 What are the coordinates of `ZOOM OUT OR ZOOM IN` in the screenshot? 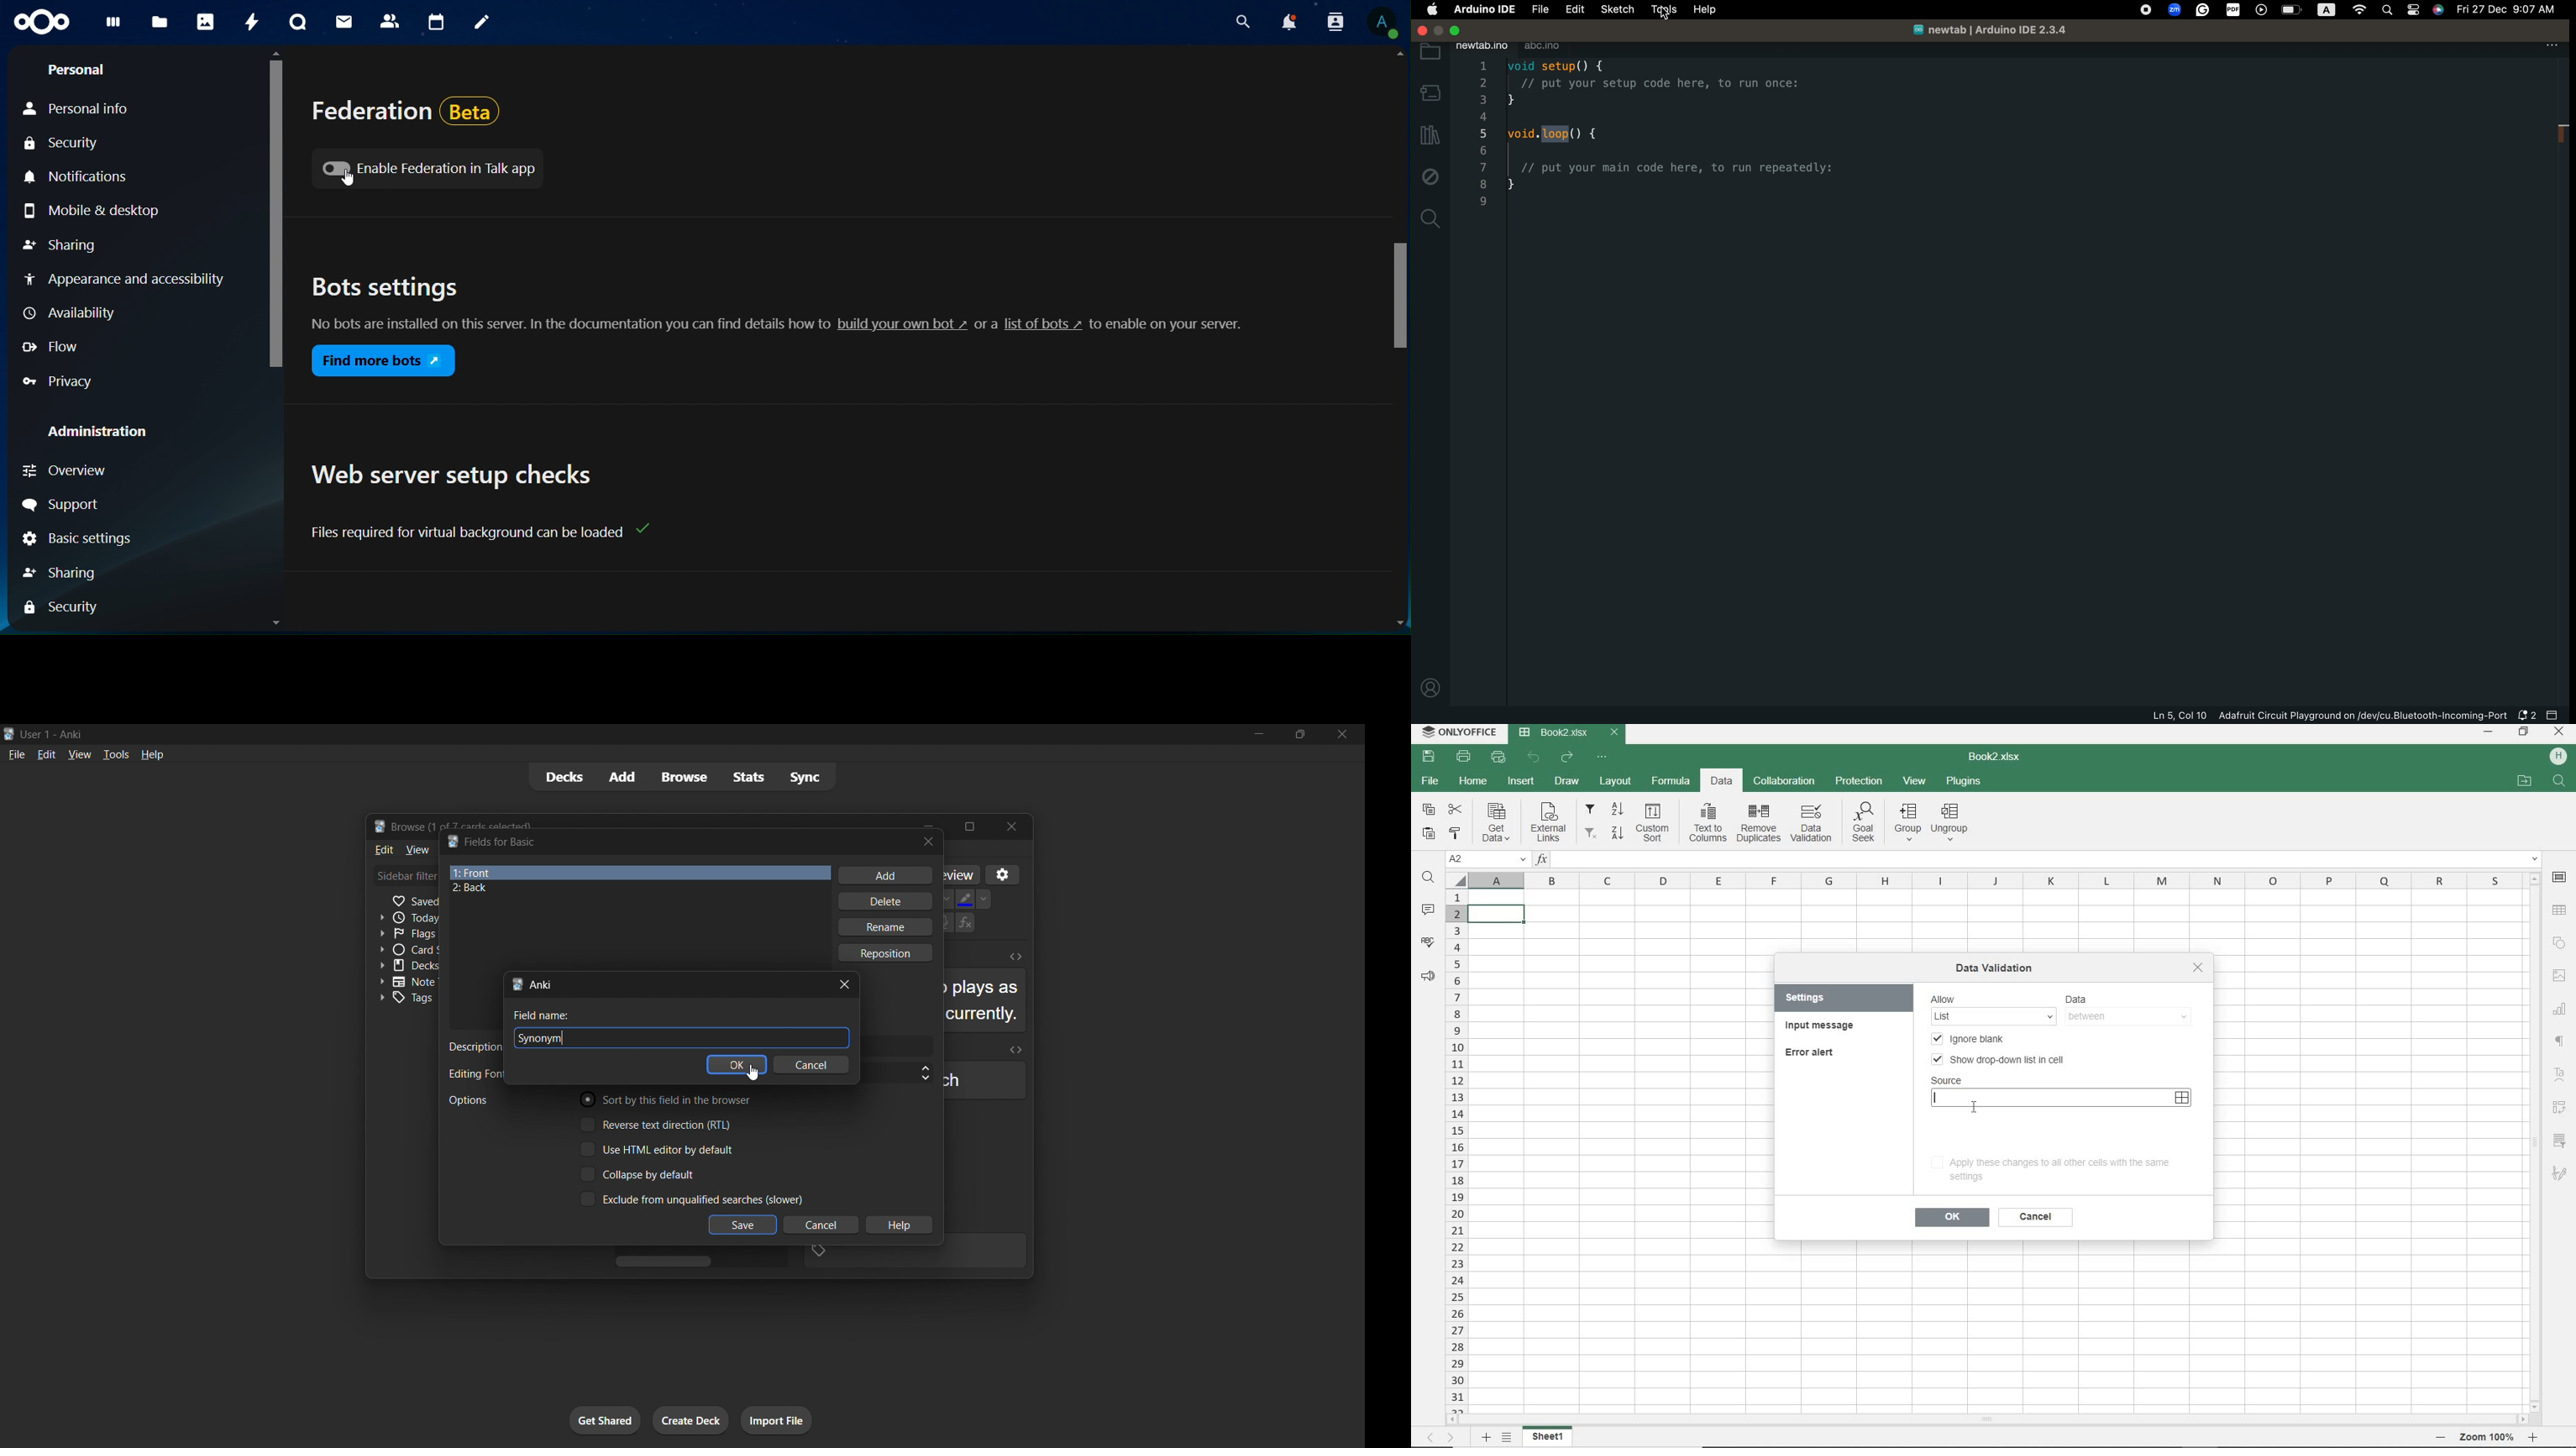 It's located at (2482, 1438).